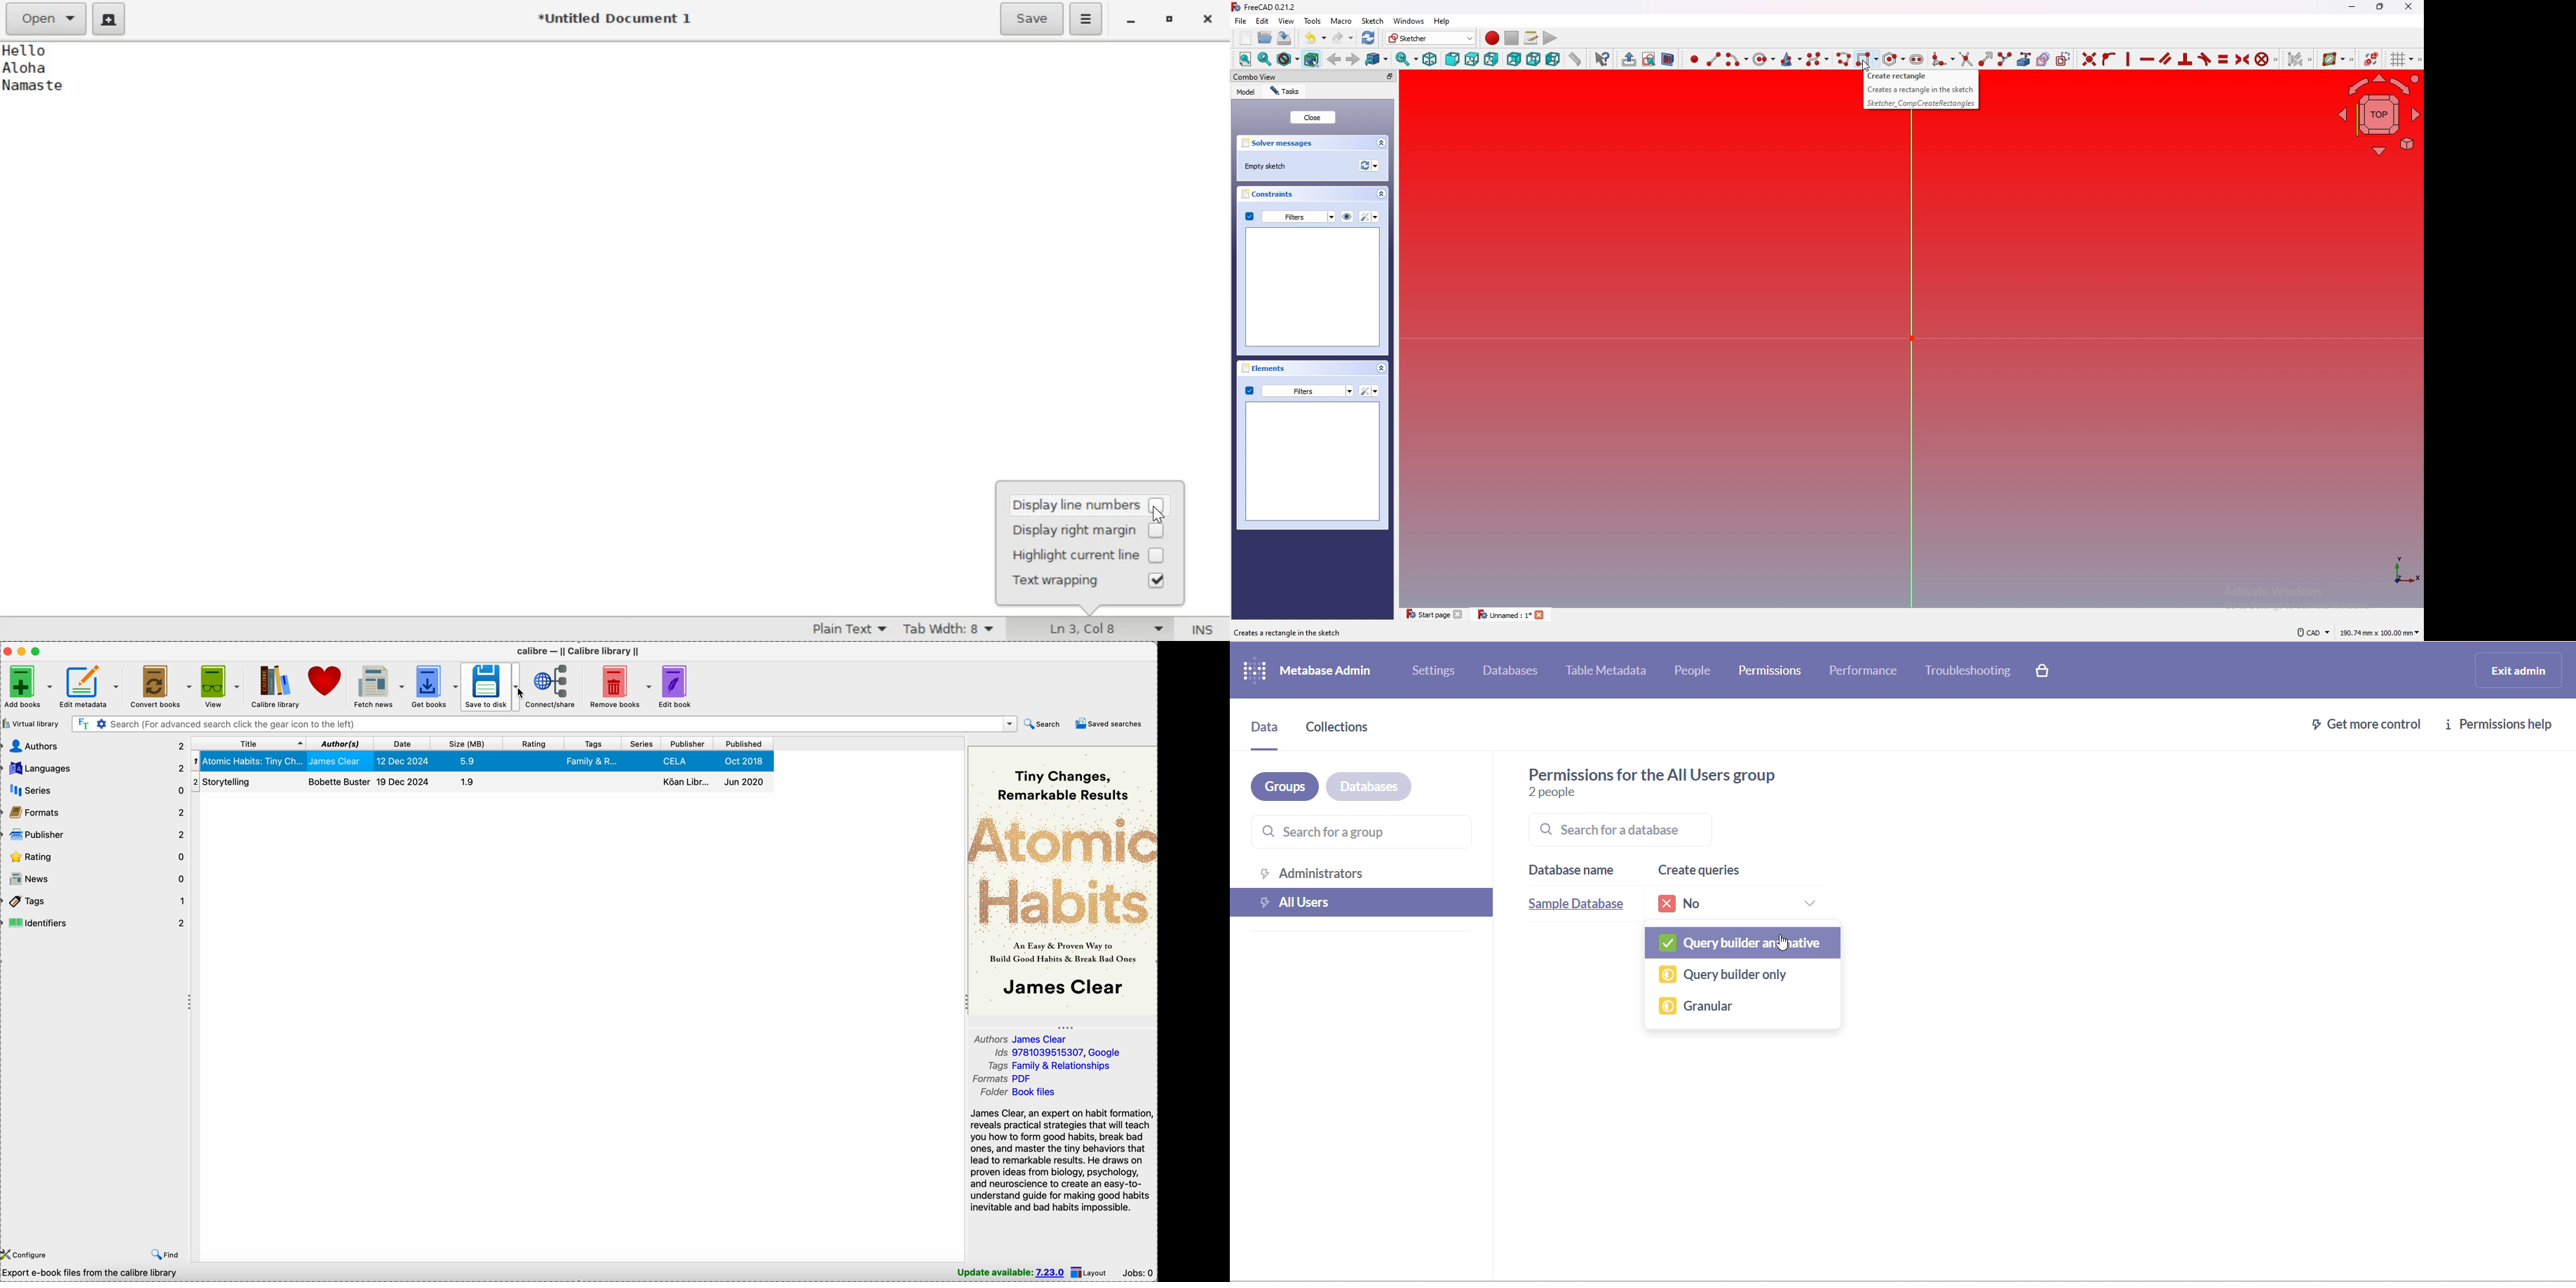 The width and height of the screenshot is (2576, 1288). What do you see at coordinates (2129, 58) in the screenshot?
I see `constraint horizontally` at bounding box center [2129, 58].